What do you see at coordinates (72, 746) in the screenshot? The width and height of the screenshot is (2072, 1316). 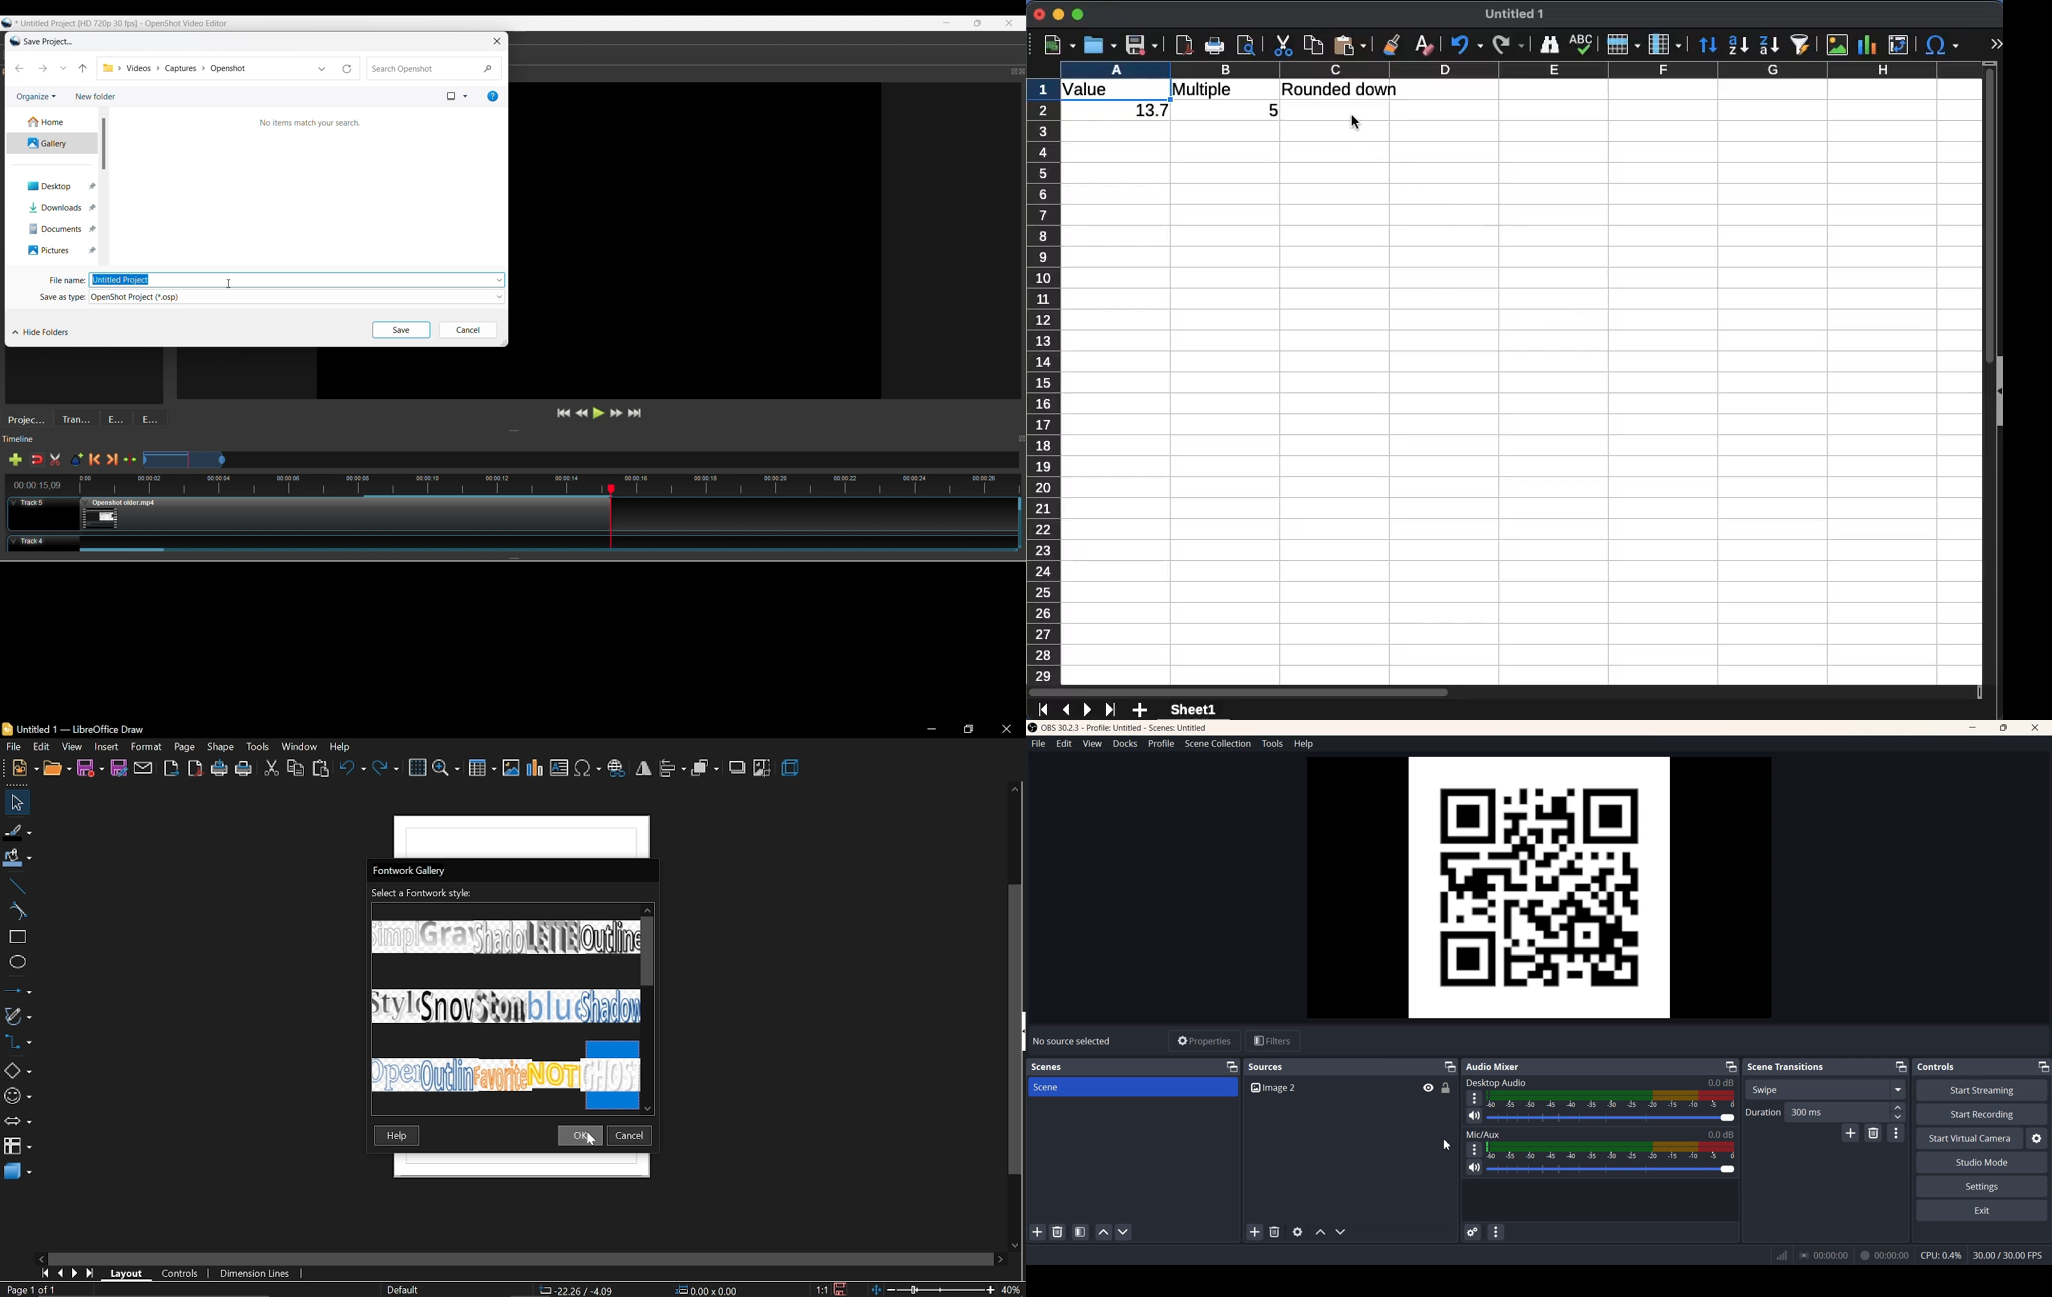 I see `view` at bounding box center [72, 746].